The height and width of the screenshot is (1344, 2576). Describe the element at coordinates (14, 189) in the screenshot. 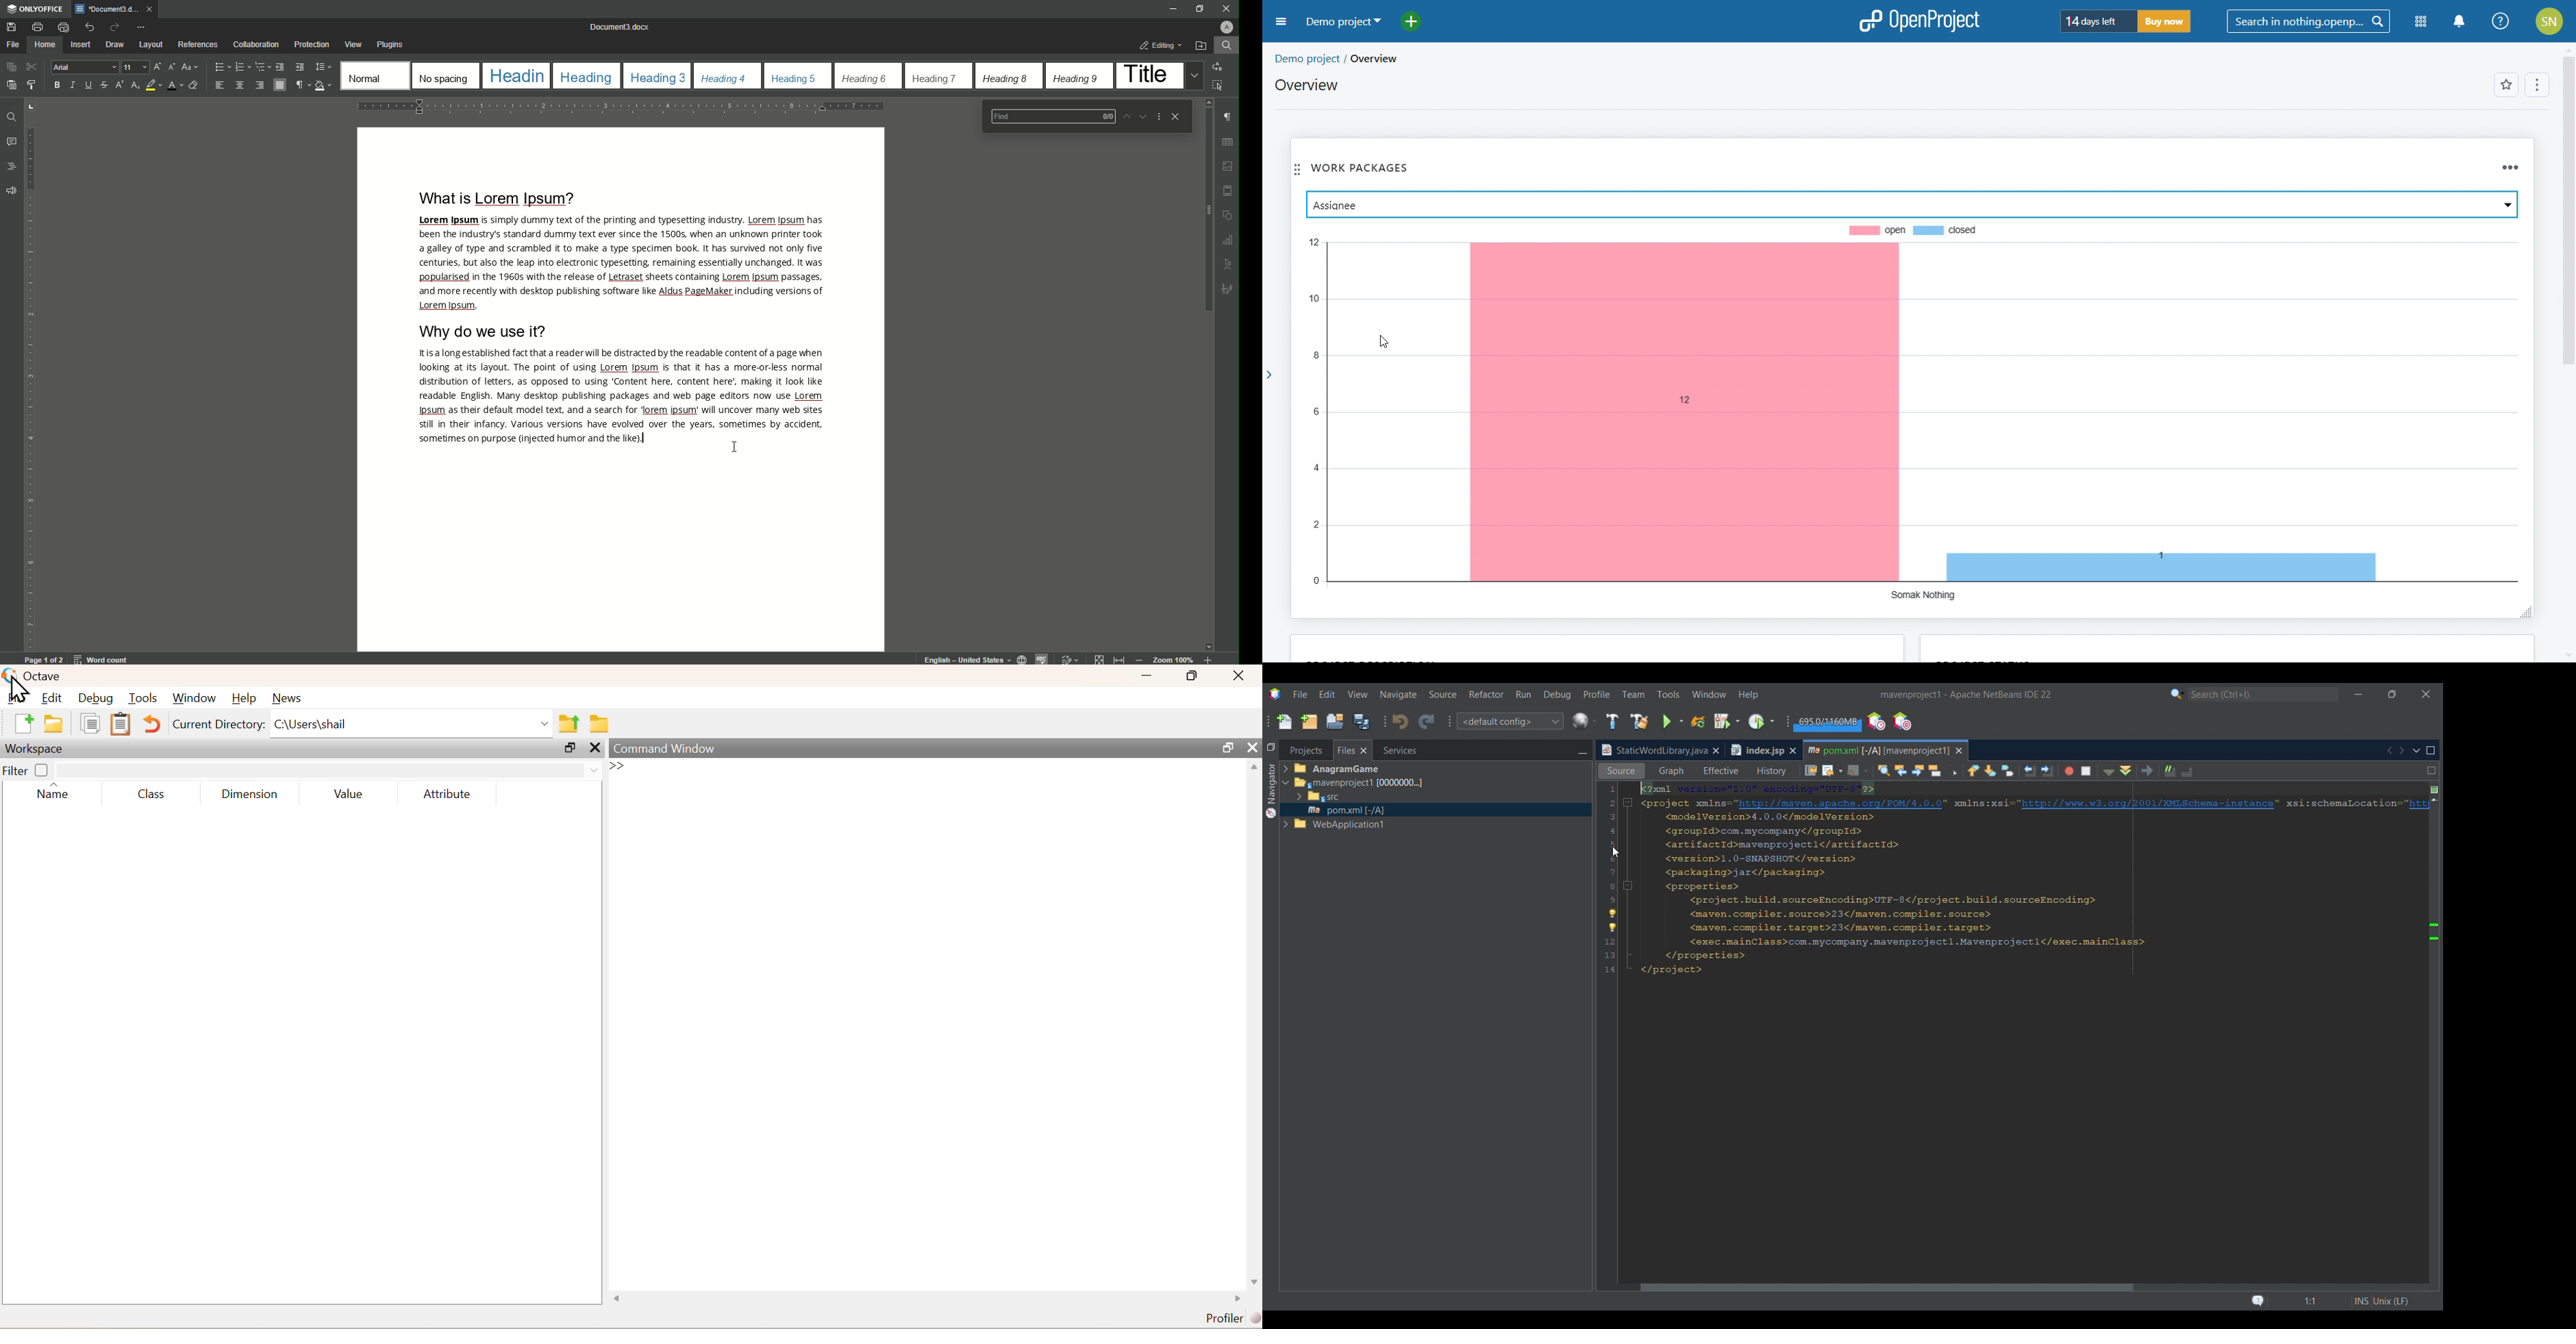

I see `Feedback` at that location.